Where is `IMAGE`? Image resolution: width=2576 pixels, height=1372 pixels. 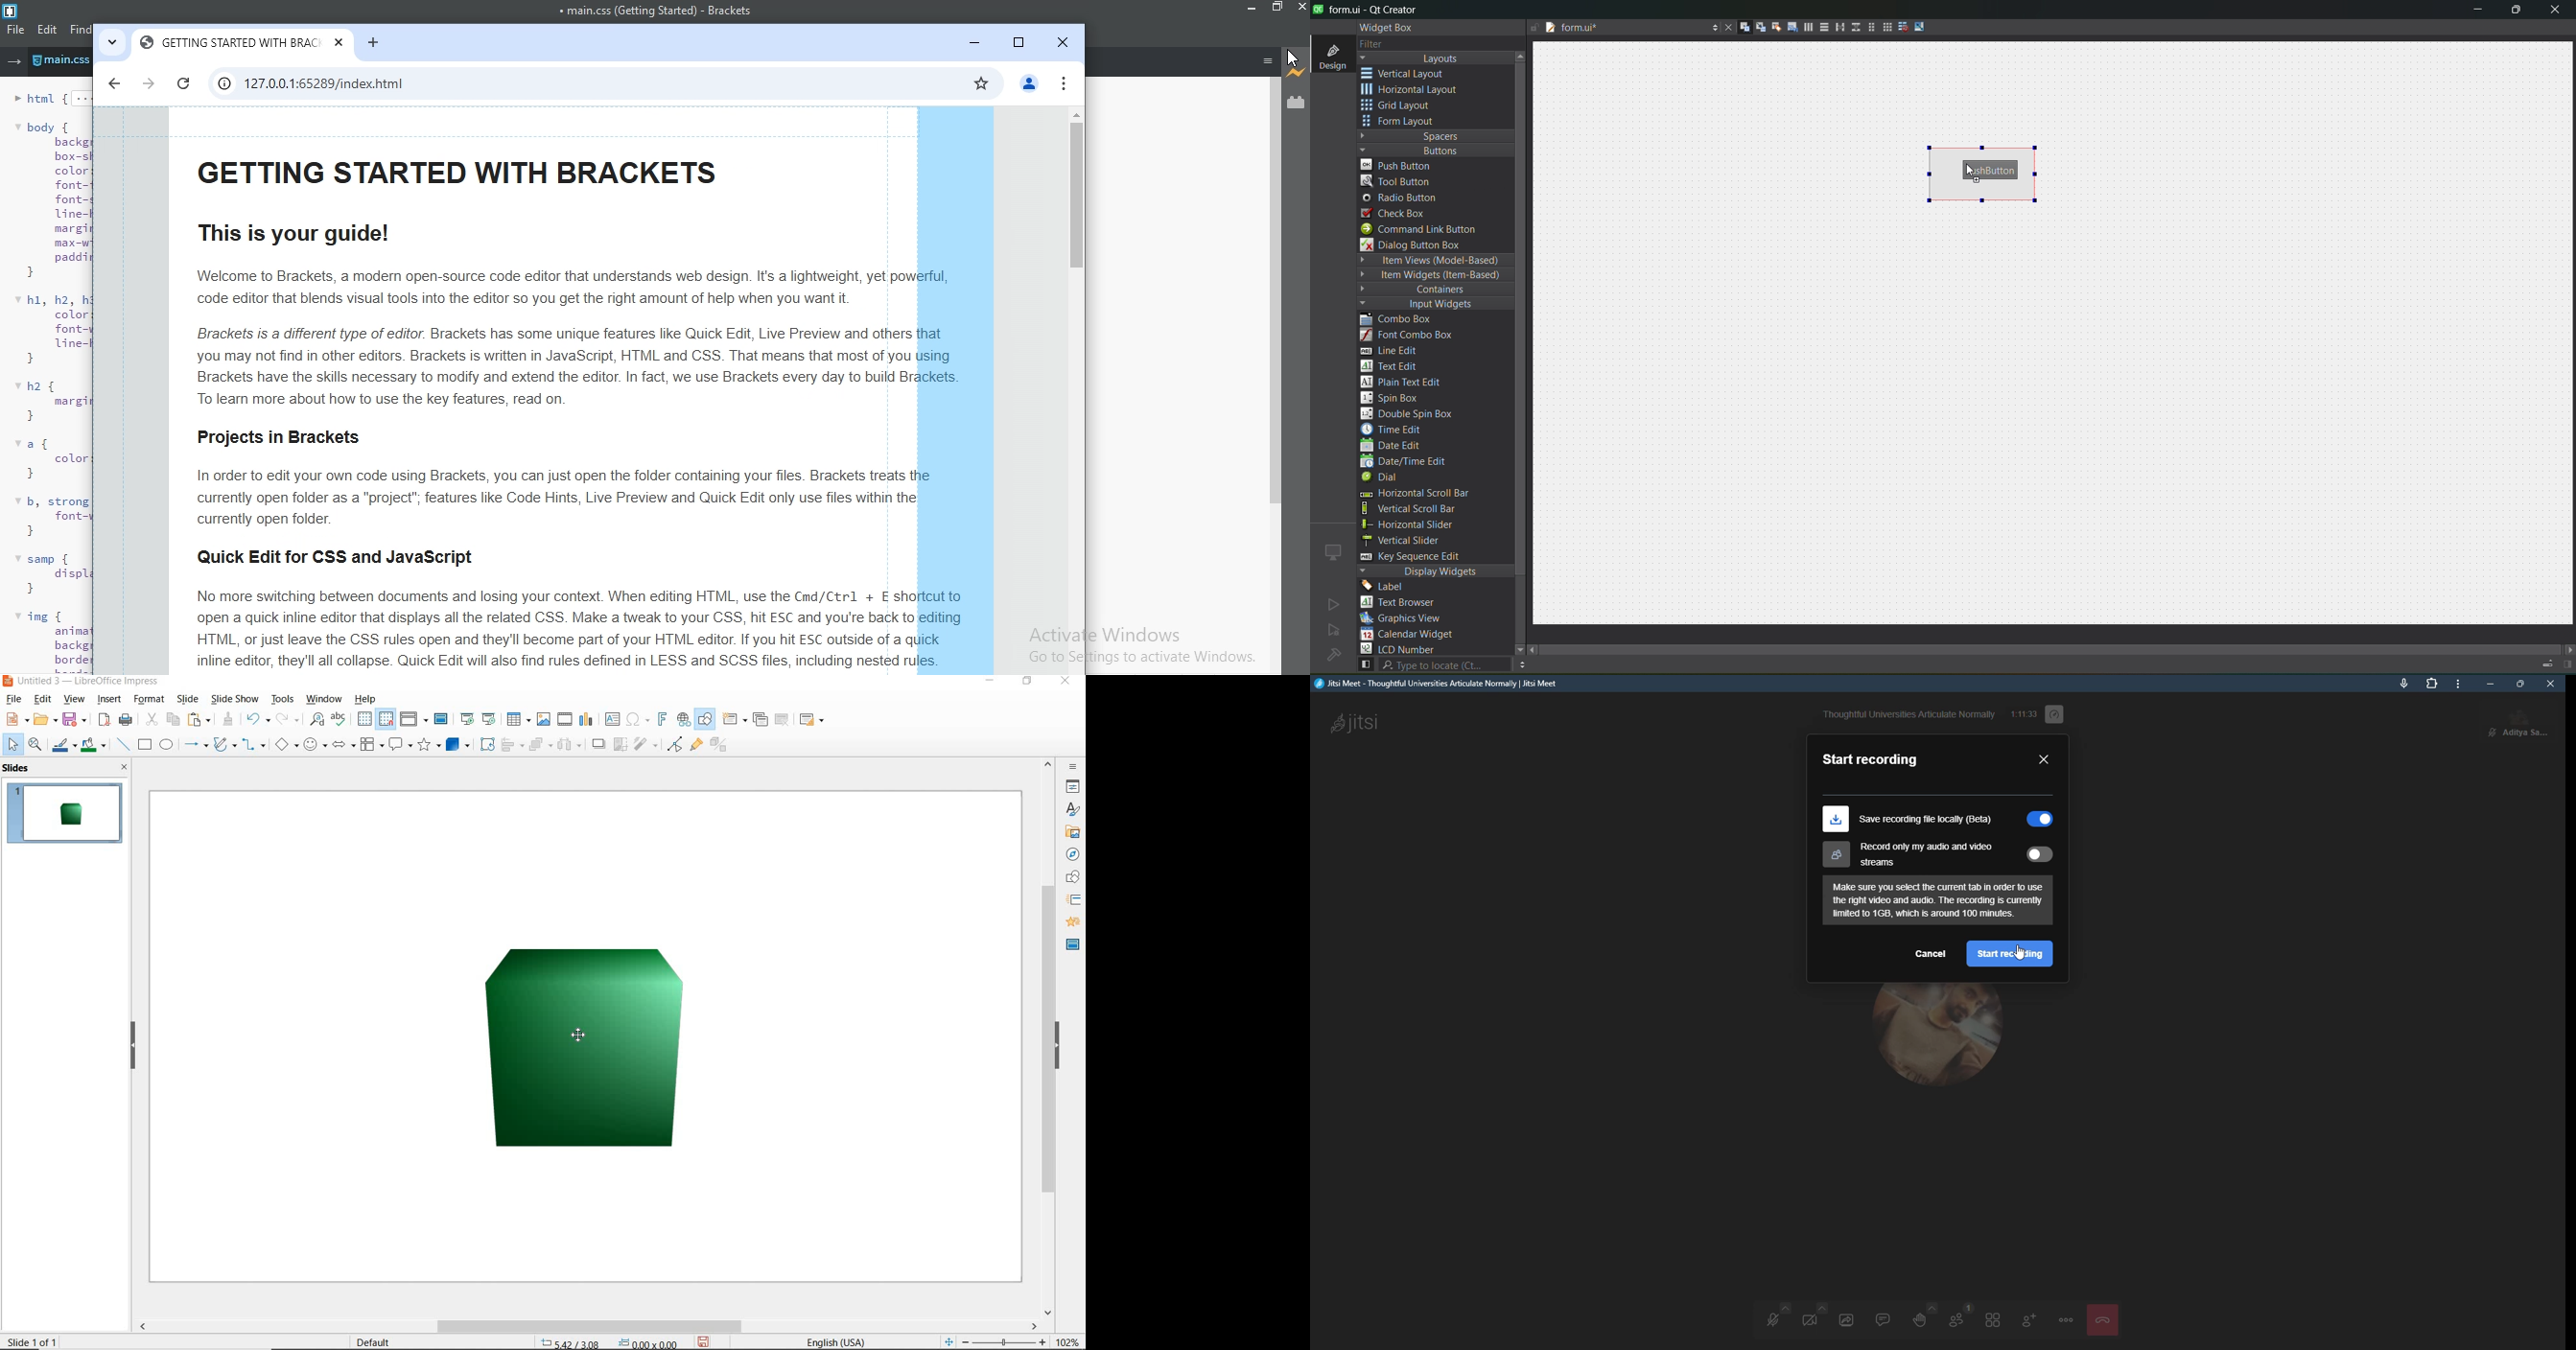
IMAGE is located at coordinates (603, 1056).